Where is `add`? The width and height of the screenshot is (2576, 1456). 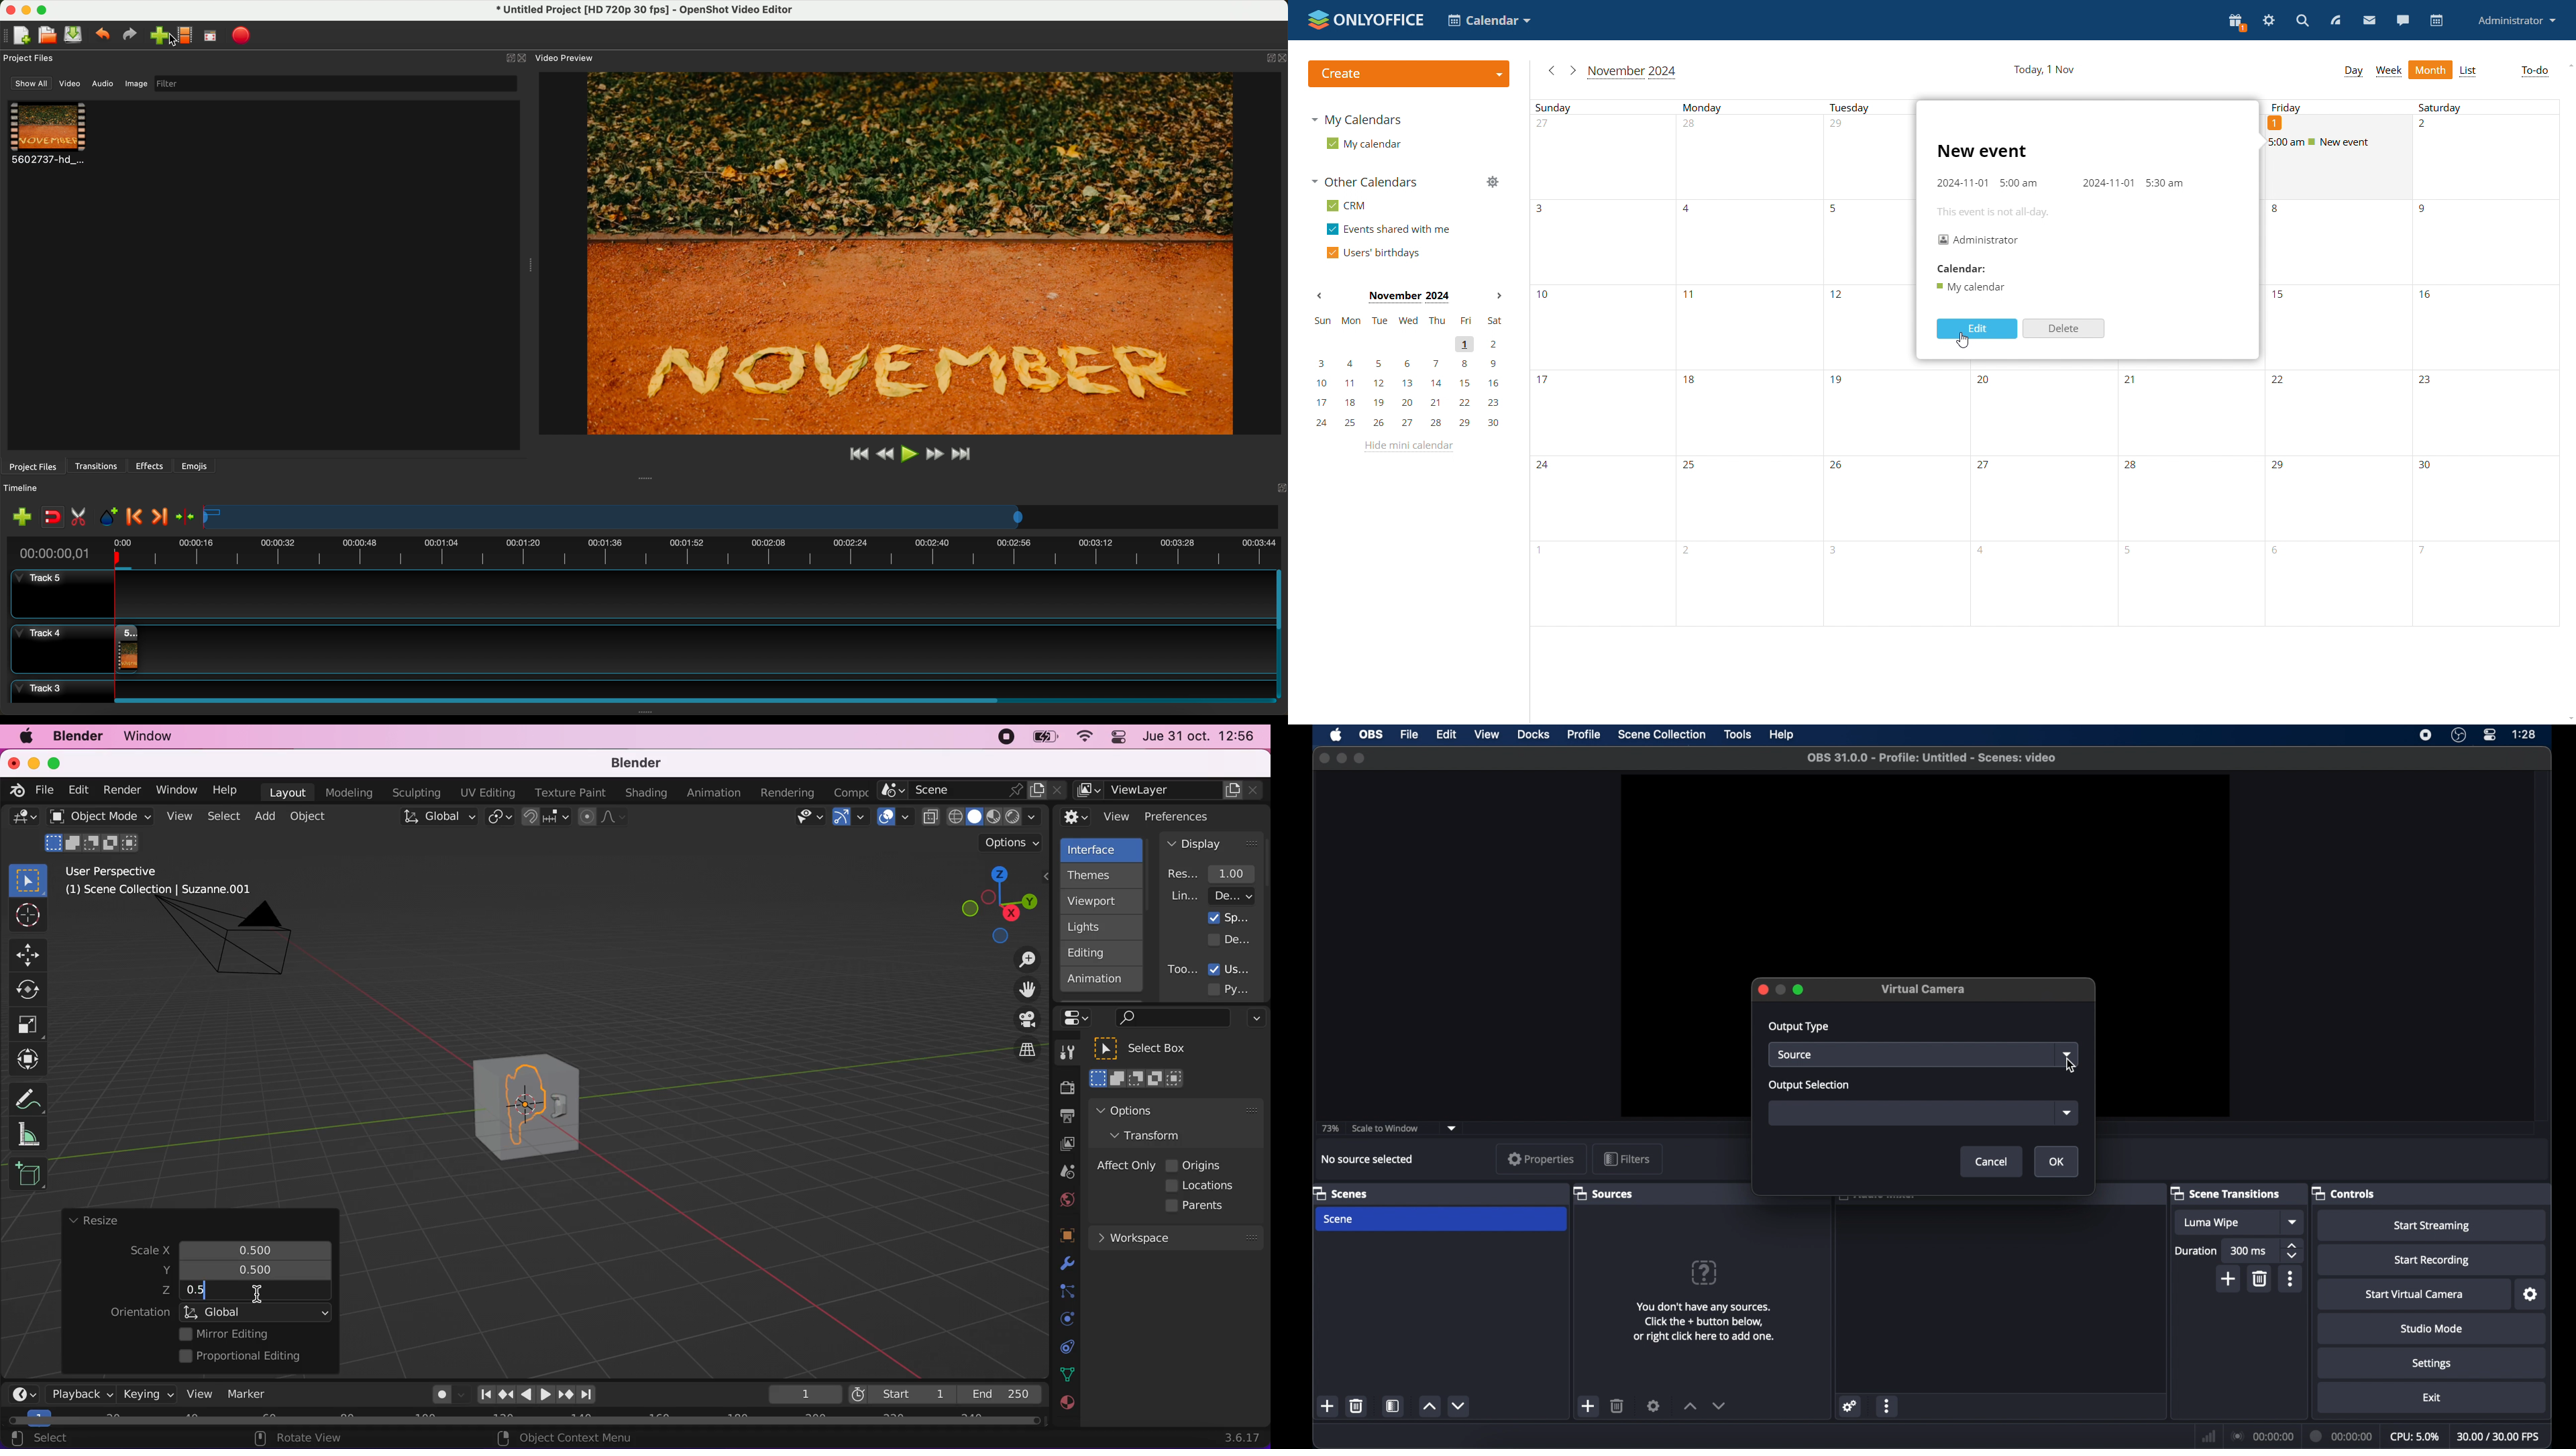
add is located at coordinates (1328, 1407).